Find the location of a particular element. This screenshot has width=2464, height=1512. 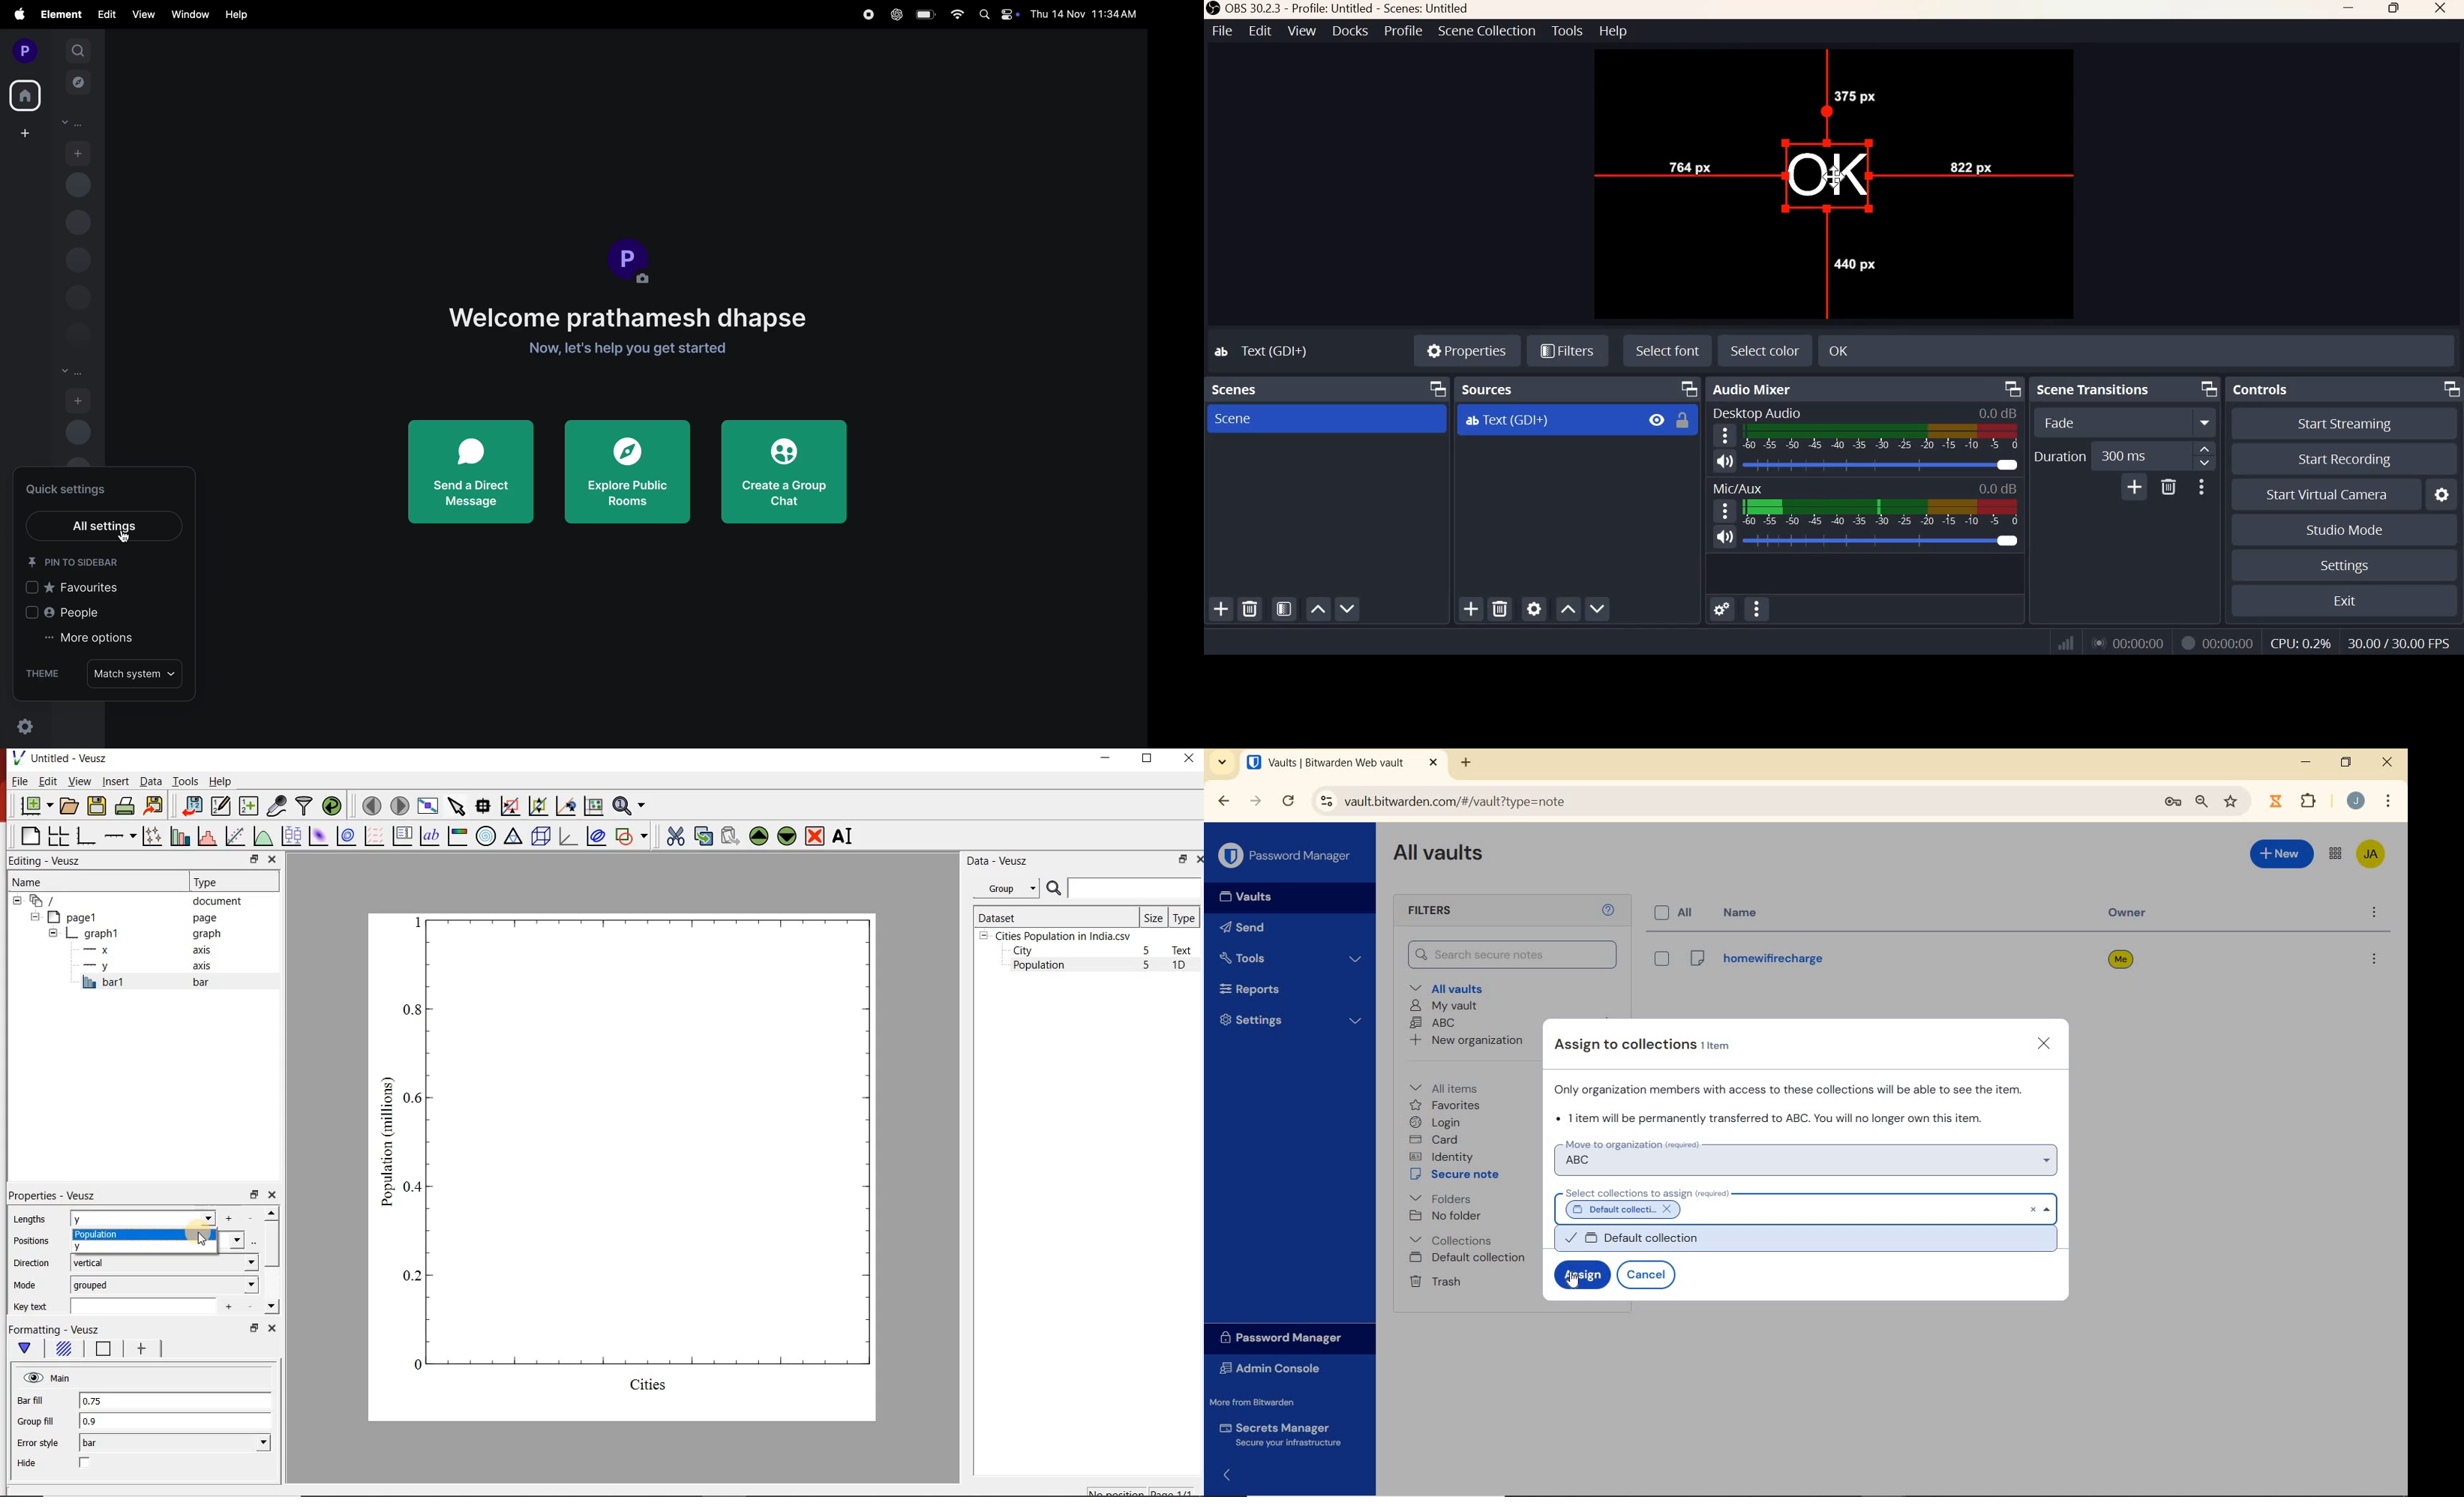

search is located at coordinates (78, 50).